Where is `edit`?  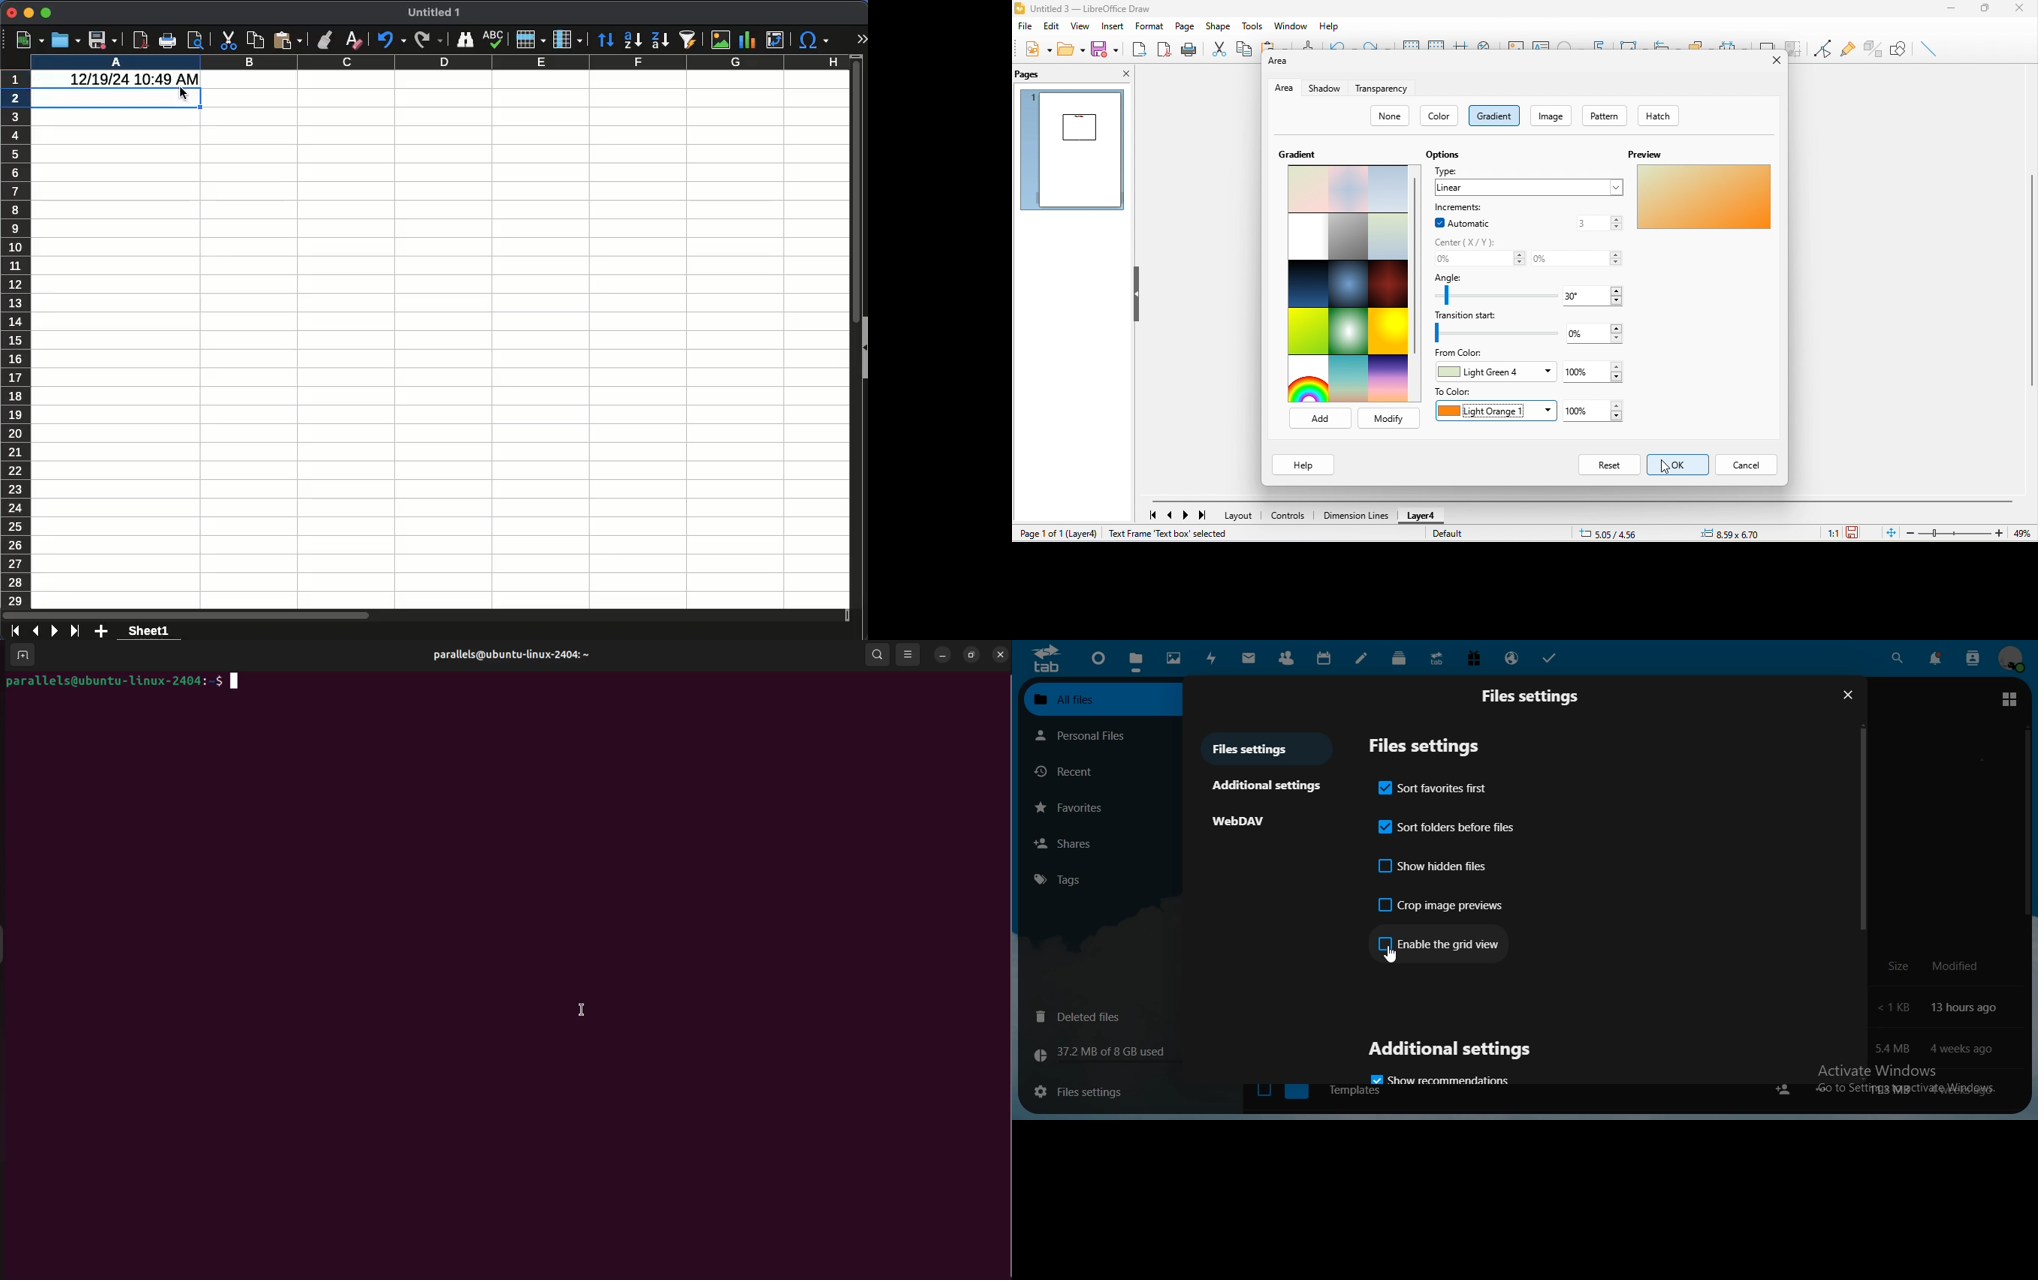 edit is located at coordinates (1052, 26).